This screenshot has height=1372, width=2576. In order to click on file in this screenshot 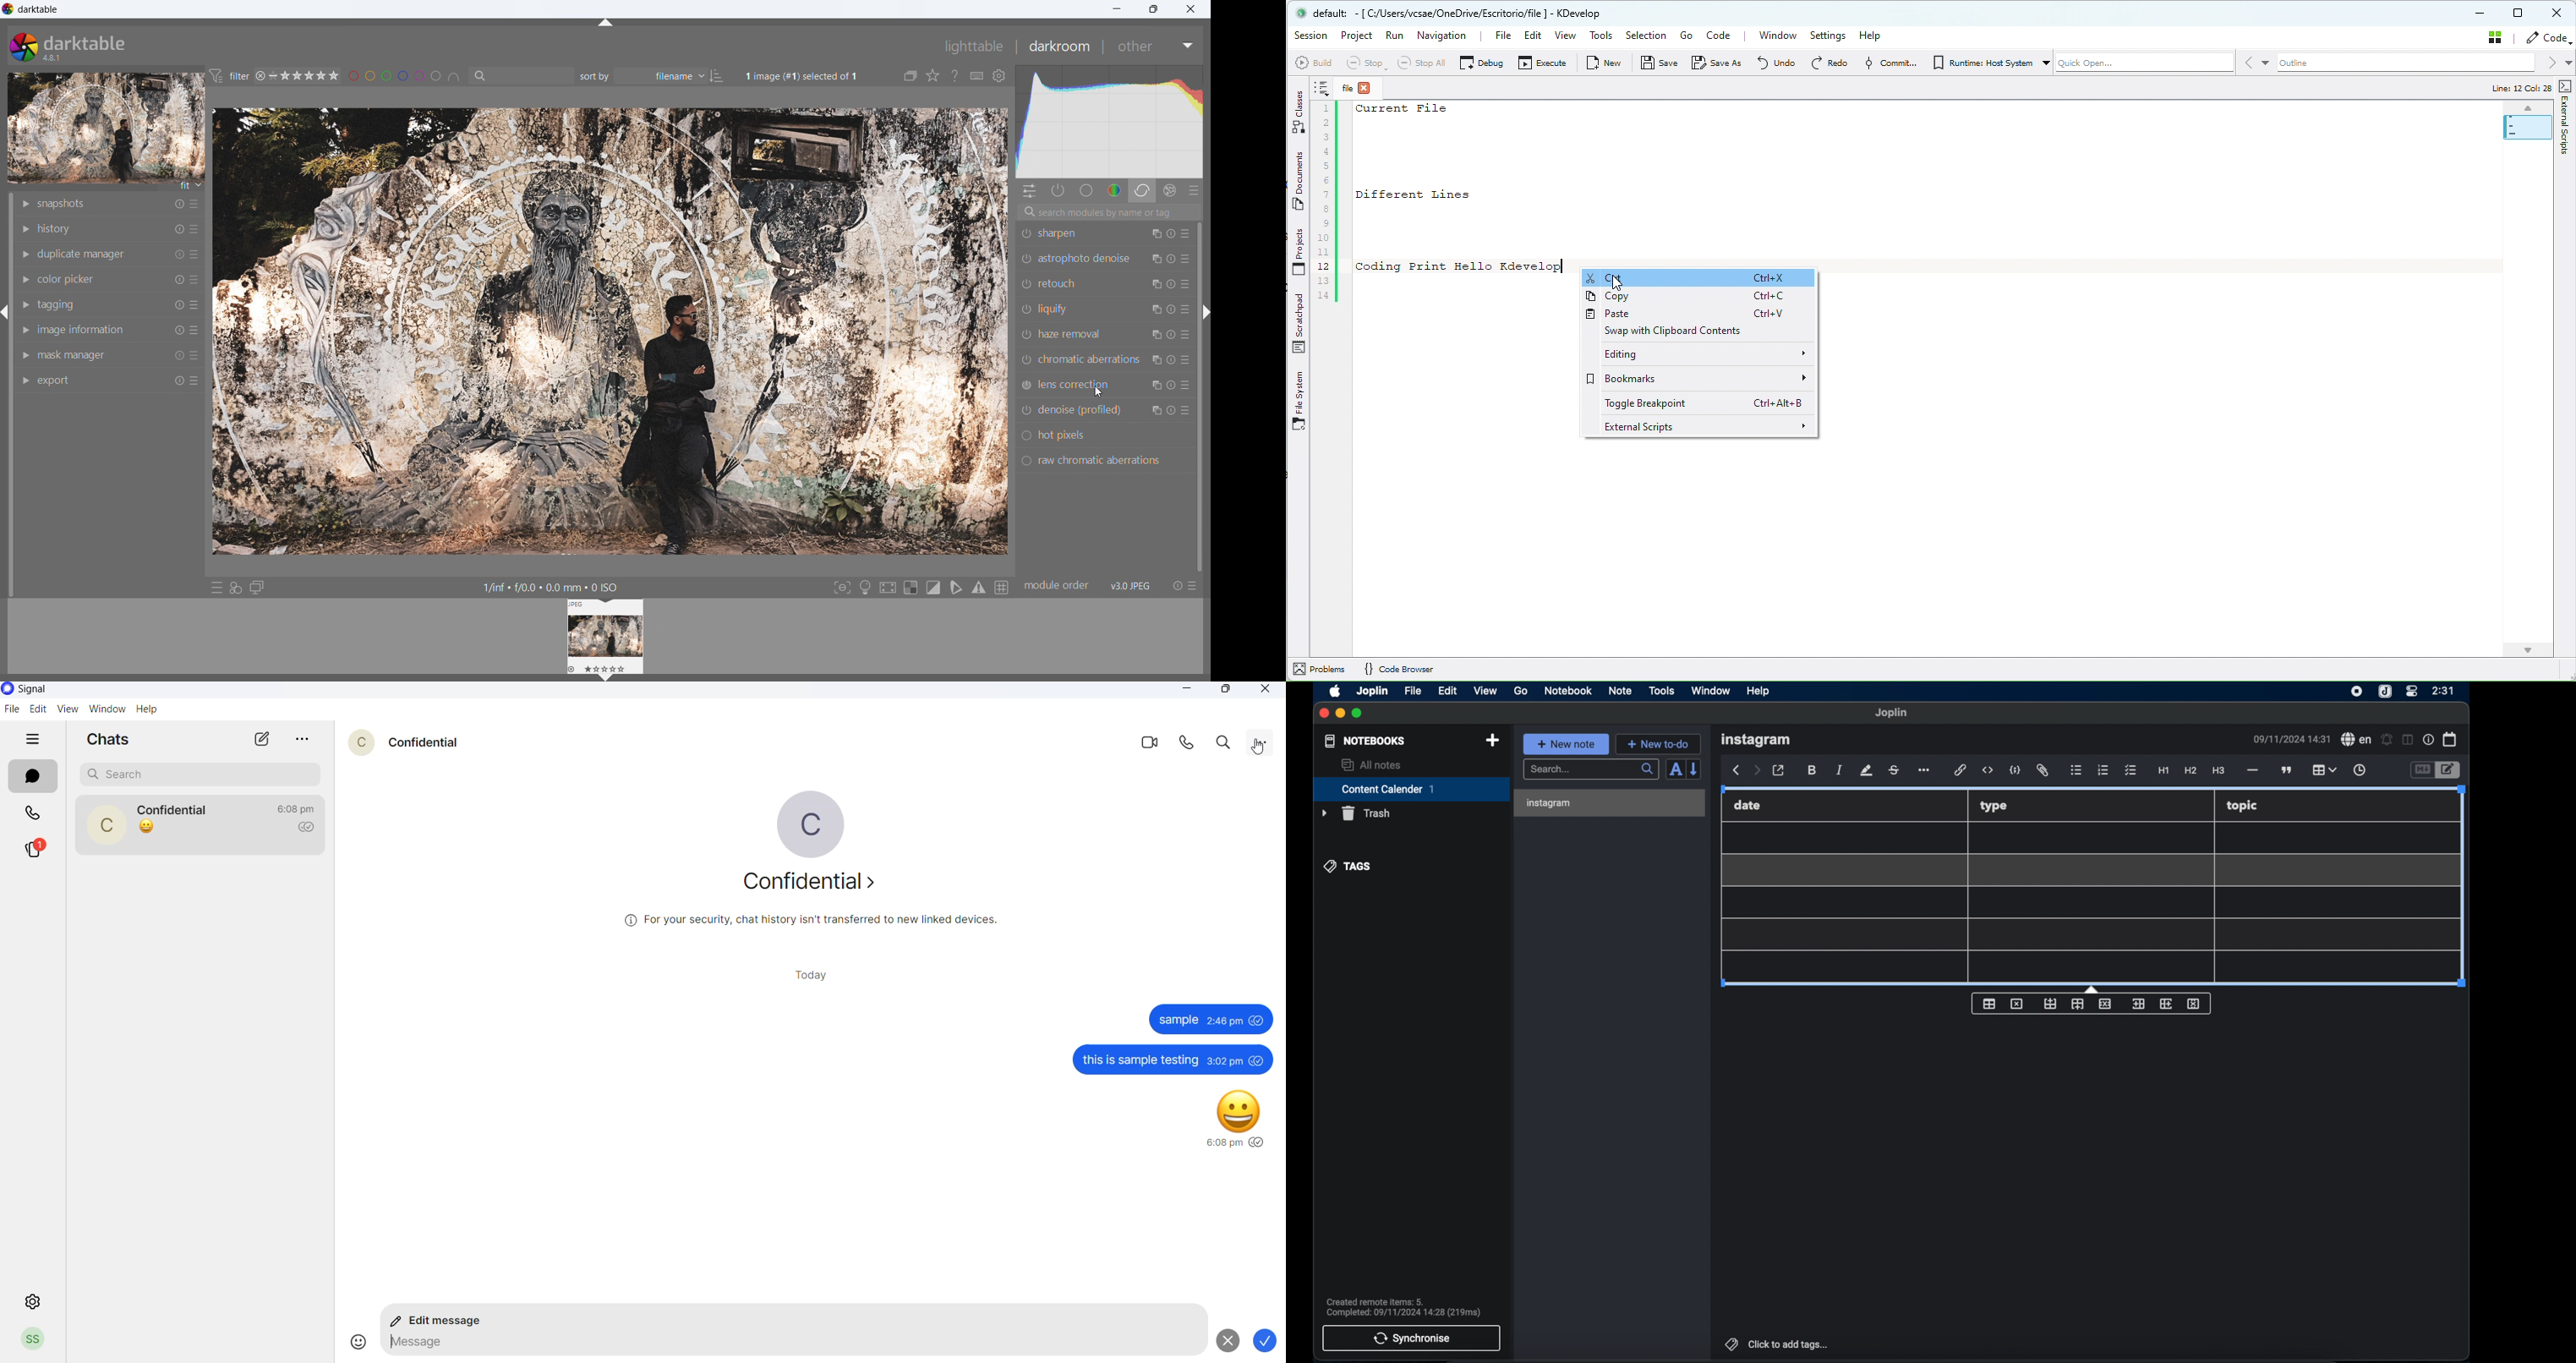, I will do `click(12, 708)`.